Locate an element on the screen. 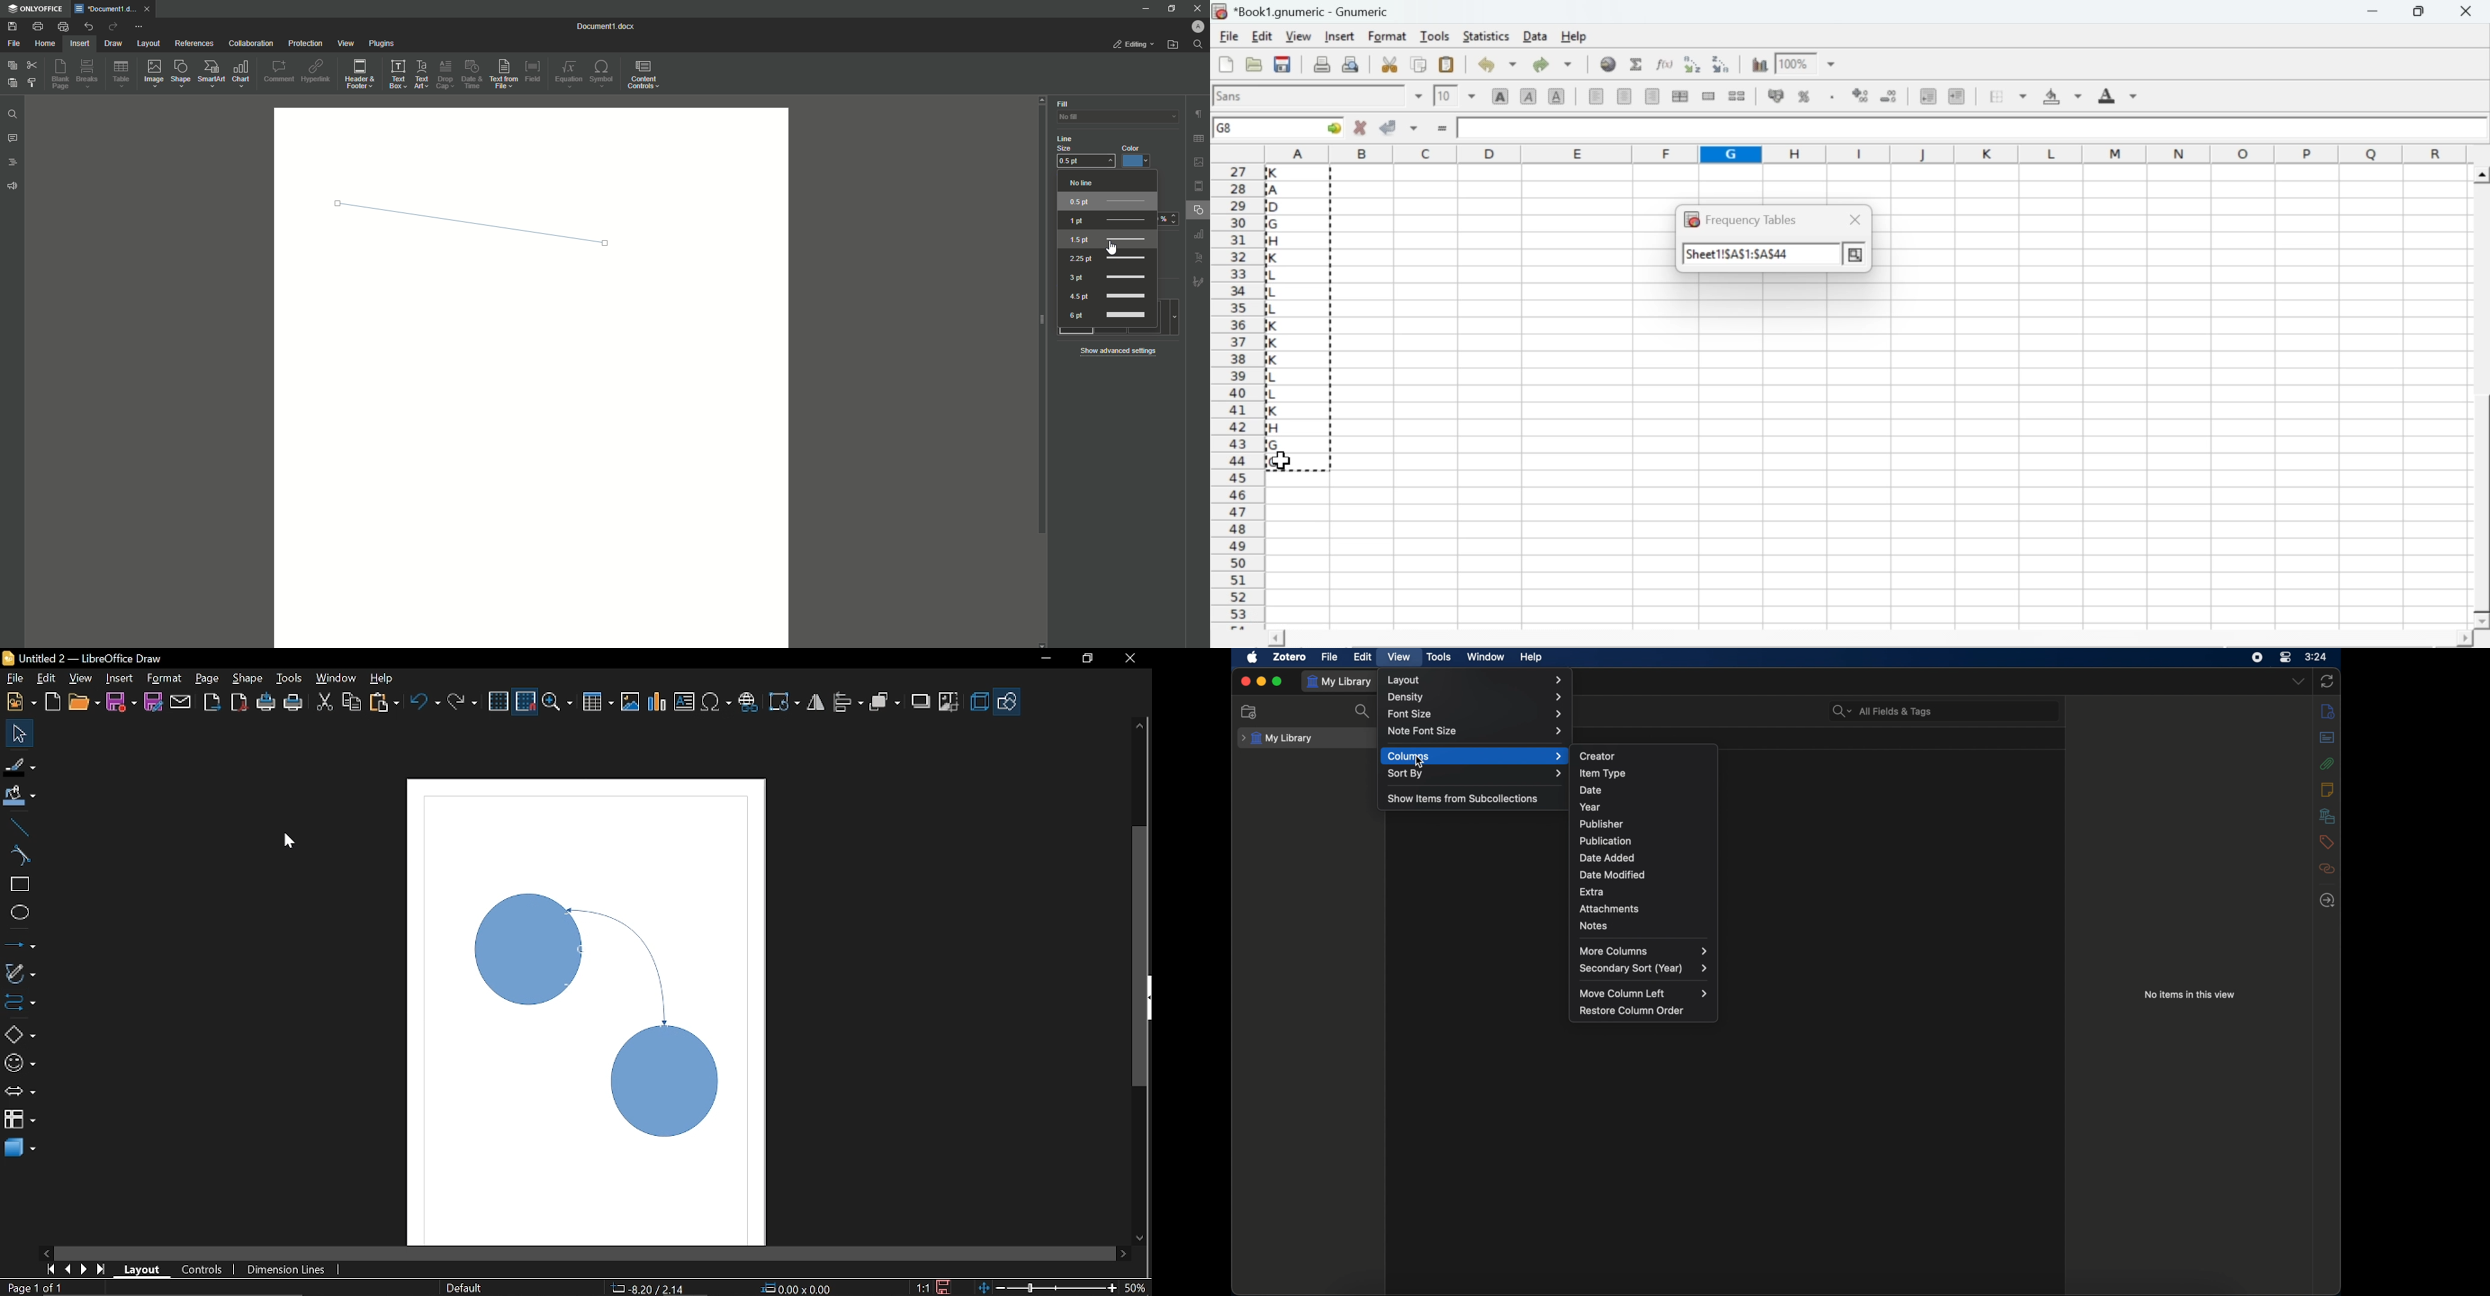 The image size is (2492, 1316). paragraph is located at coordinates (1198, 110).